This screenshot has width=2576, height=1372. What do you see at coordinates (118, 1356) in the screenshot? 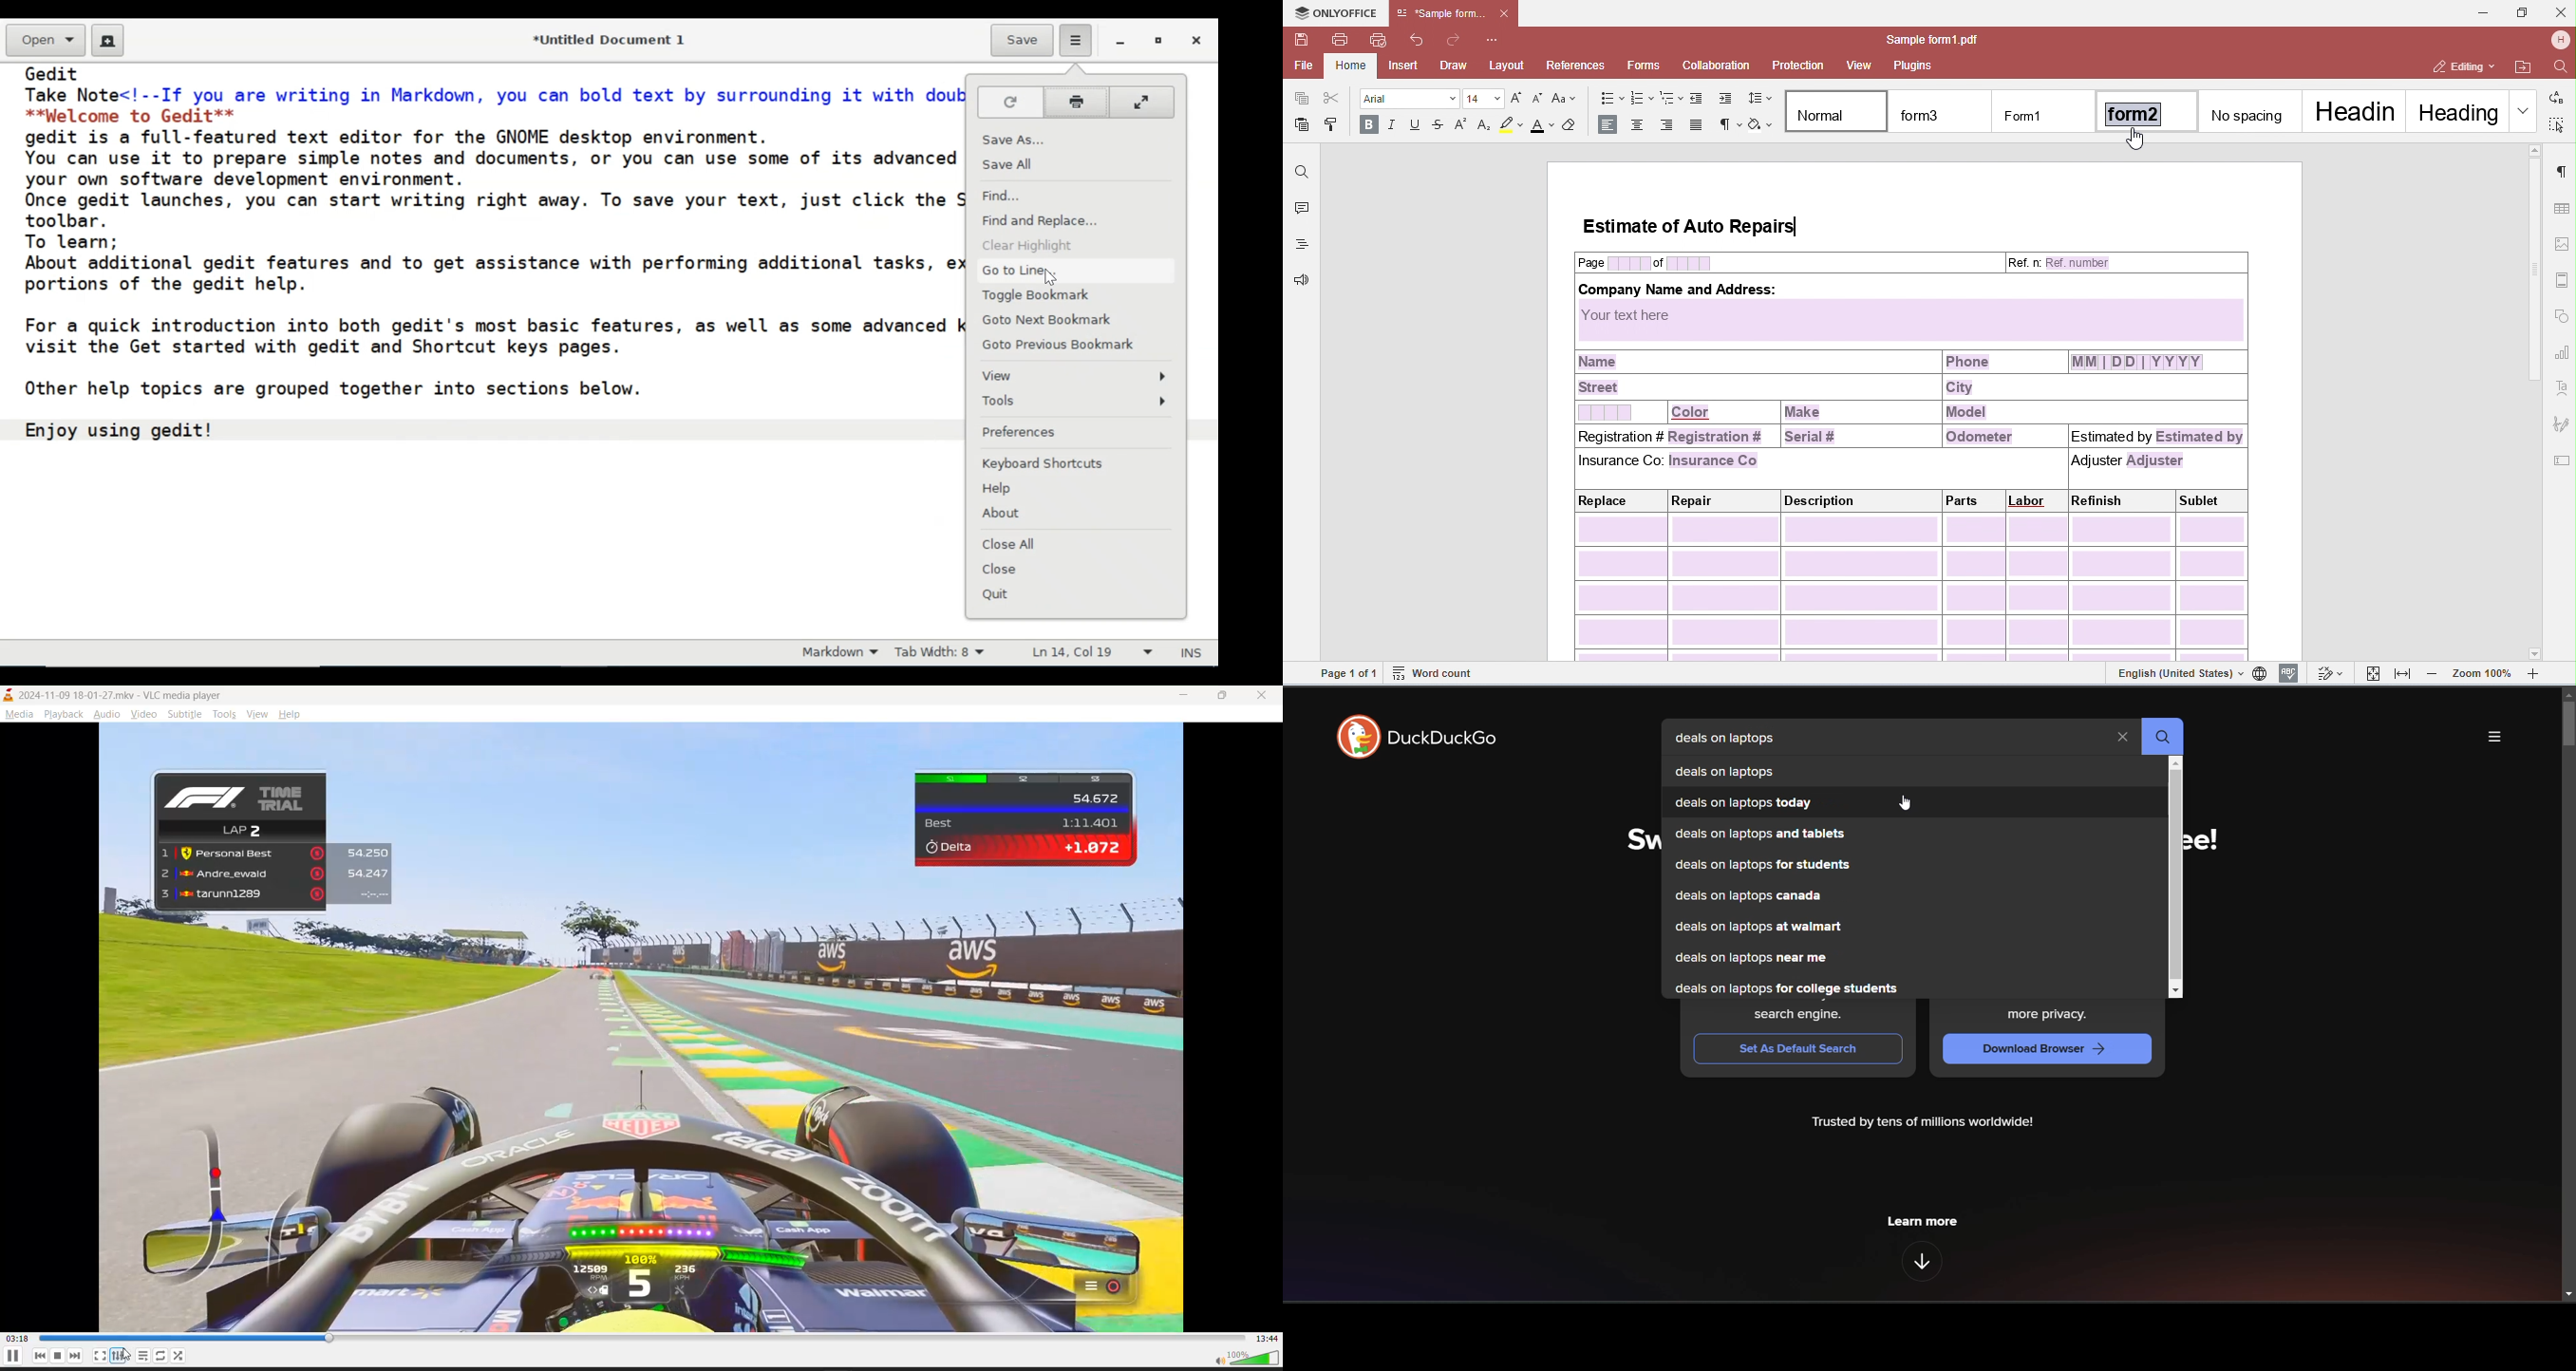
I see `settings` at bounding box center [118, 1356].